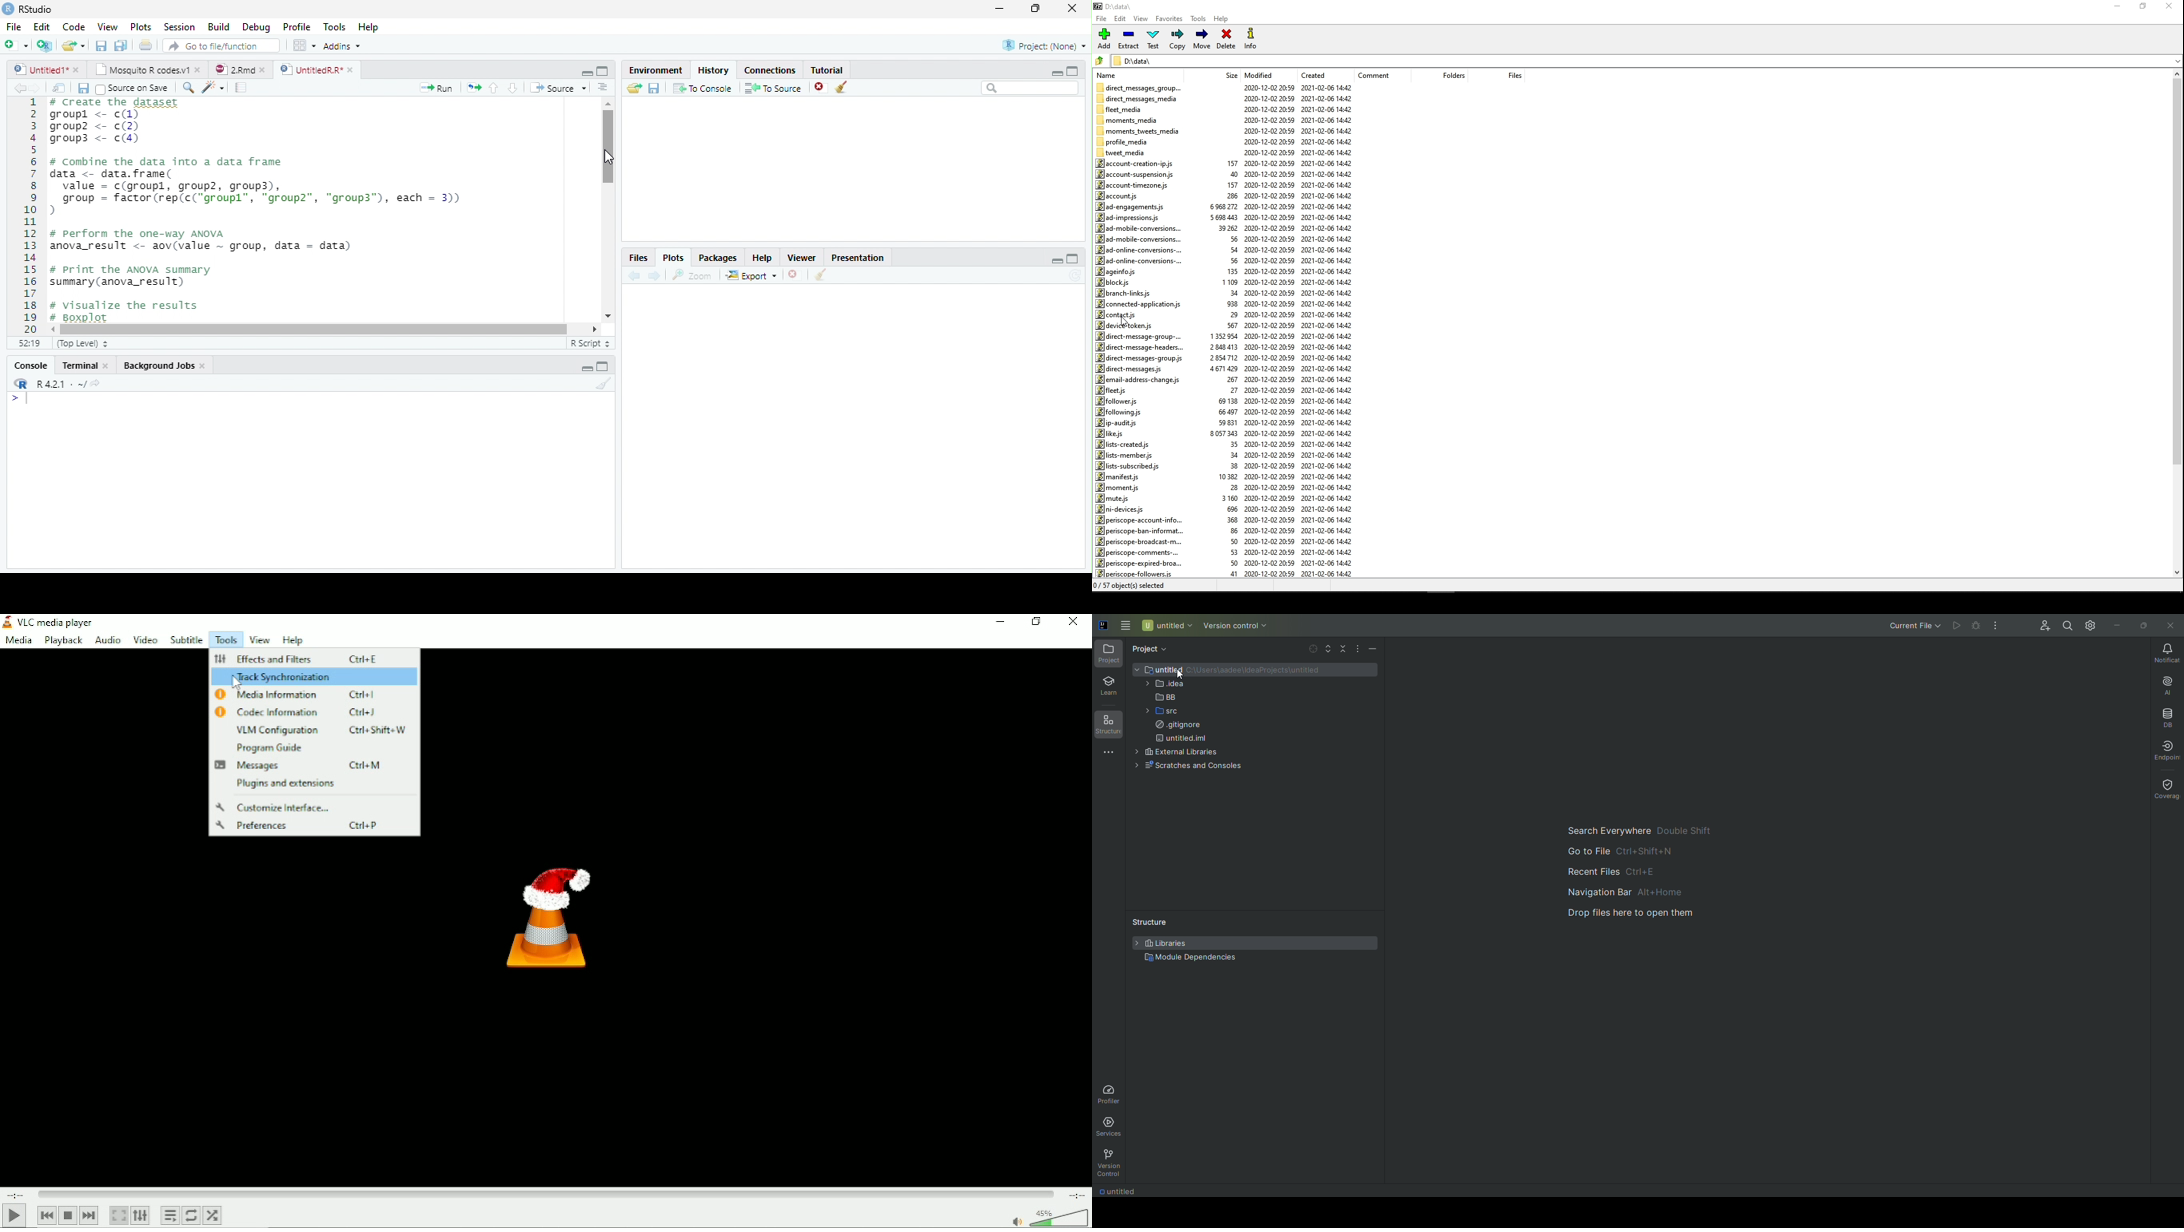  I want to click on Extract, so click(1130, 39).